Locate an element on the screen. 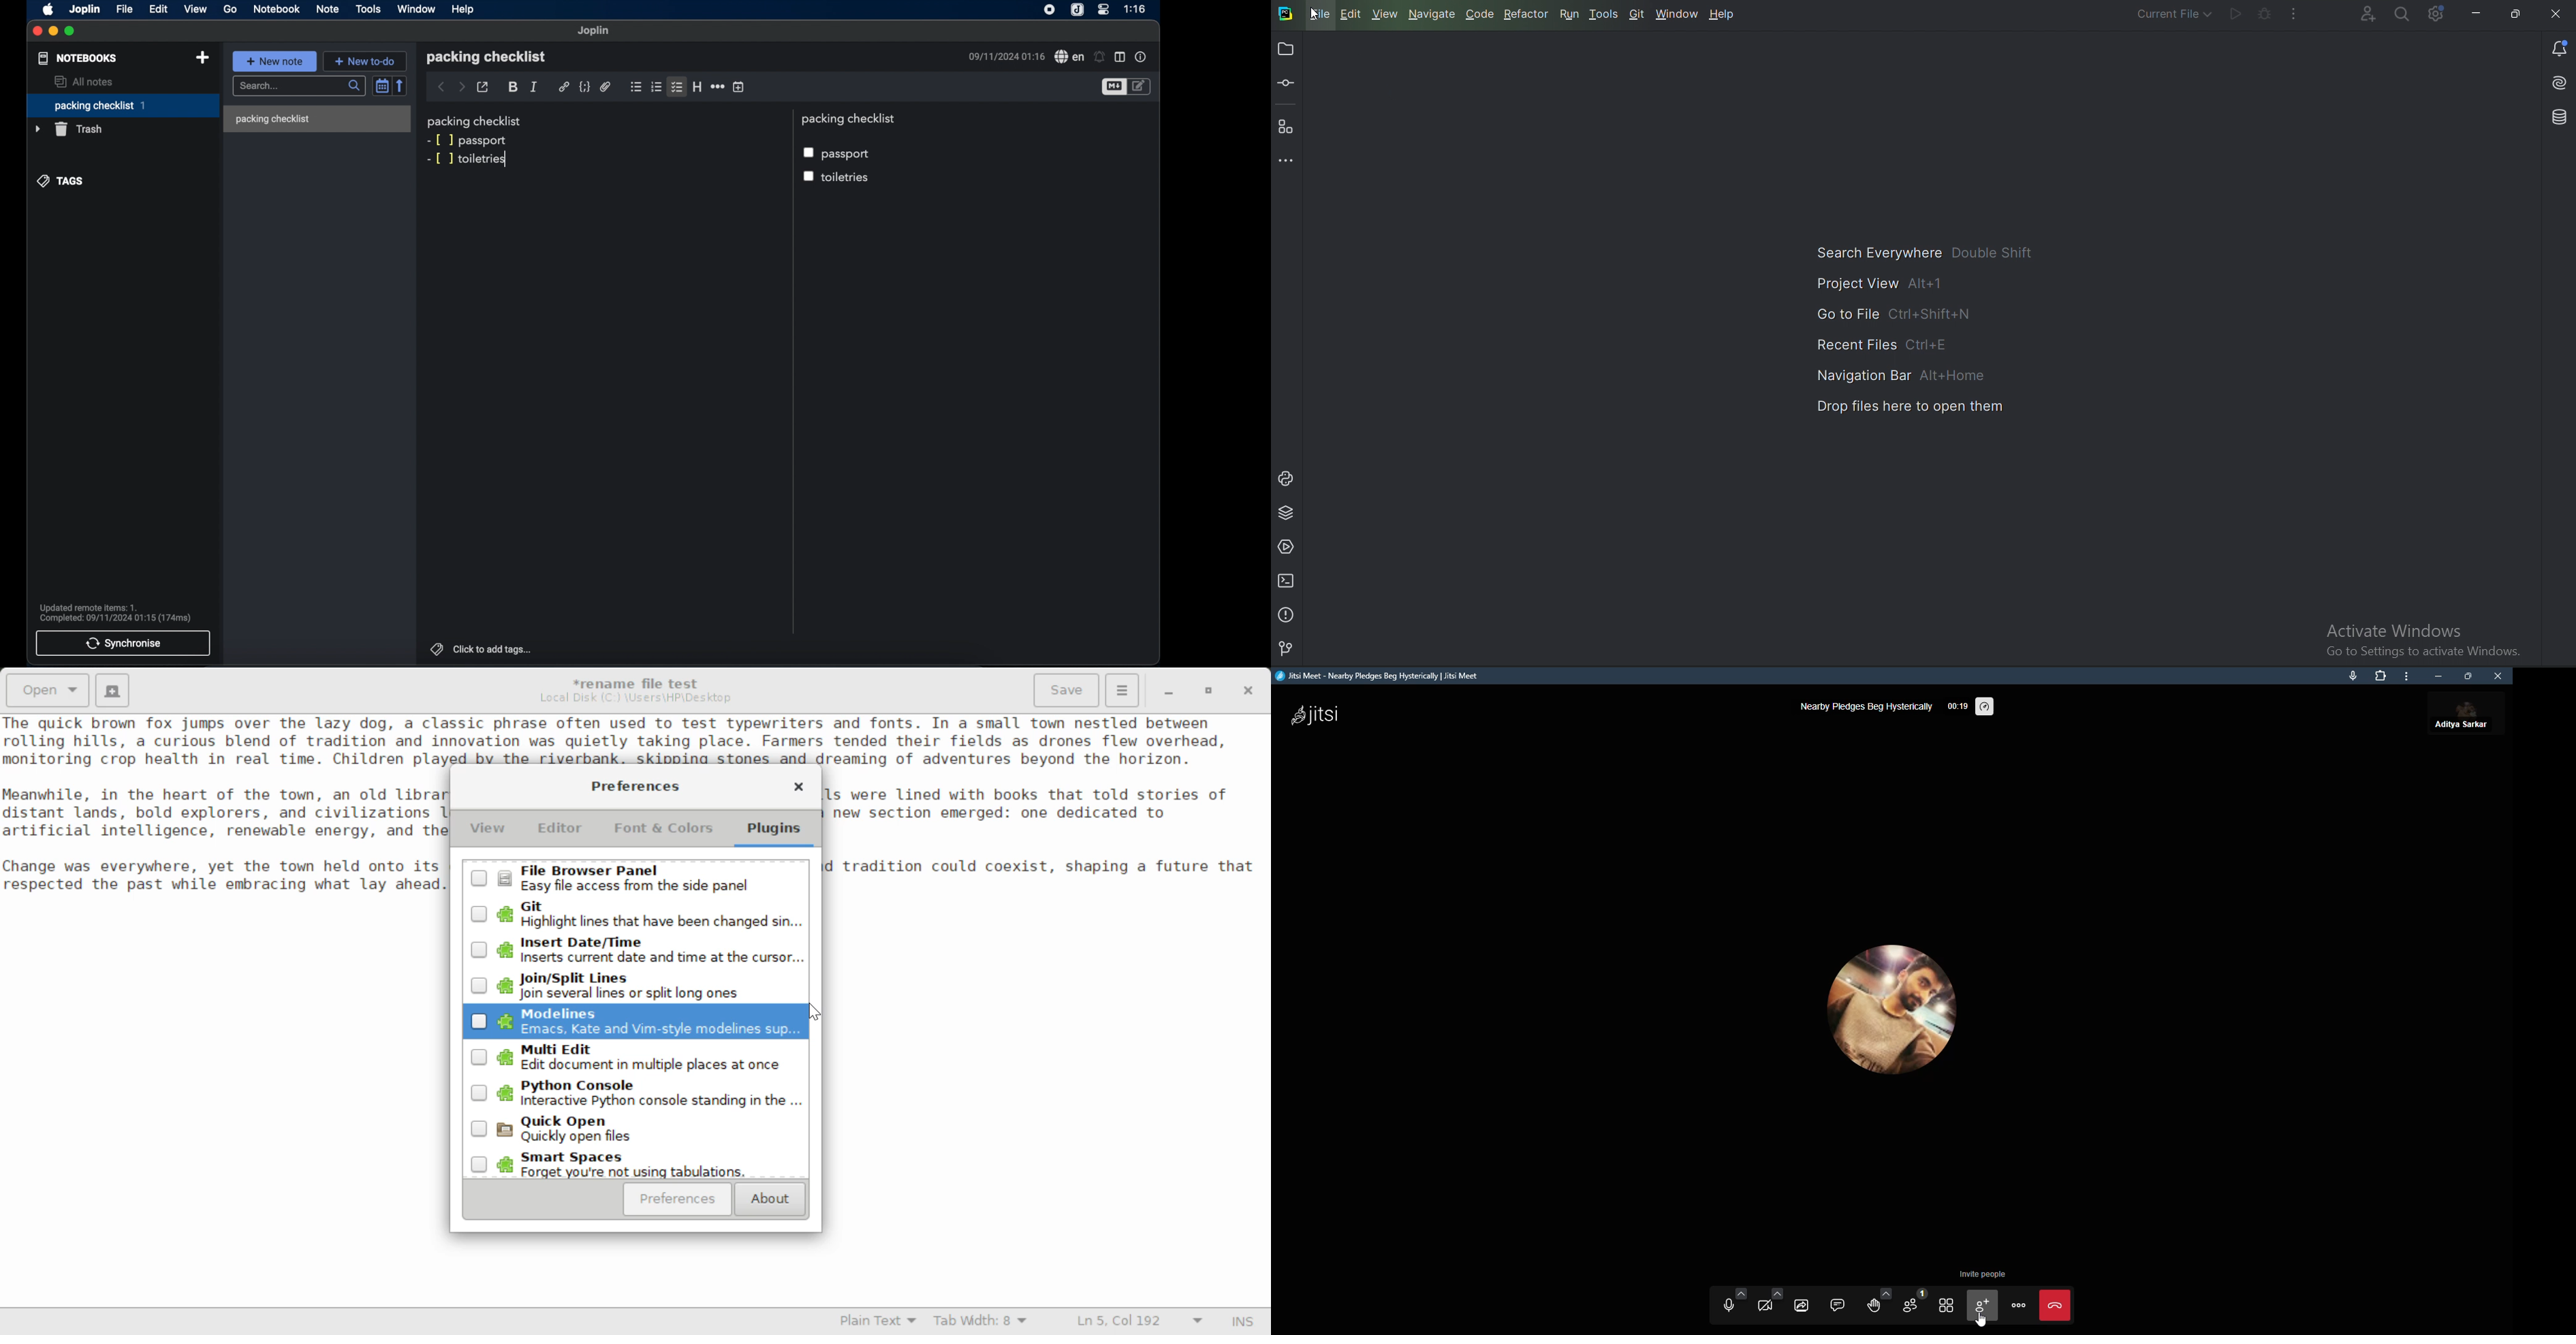  jitsi is located at coordinates (1325, 719).